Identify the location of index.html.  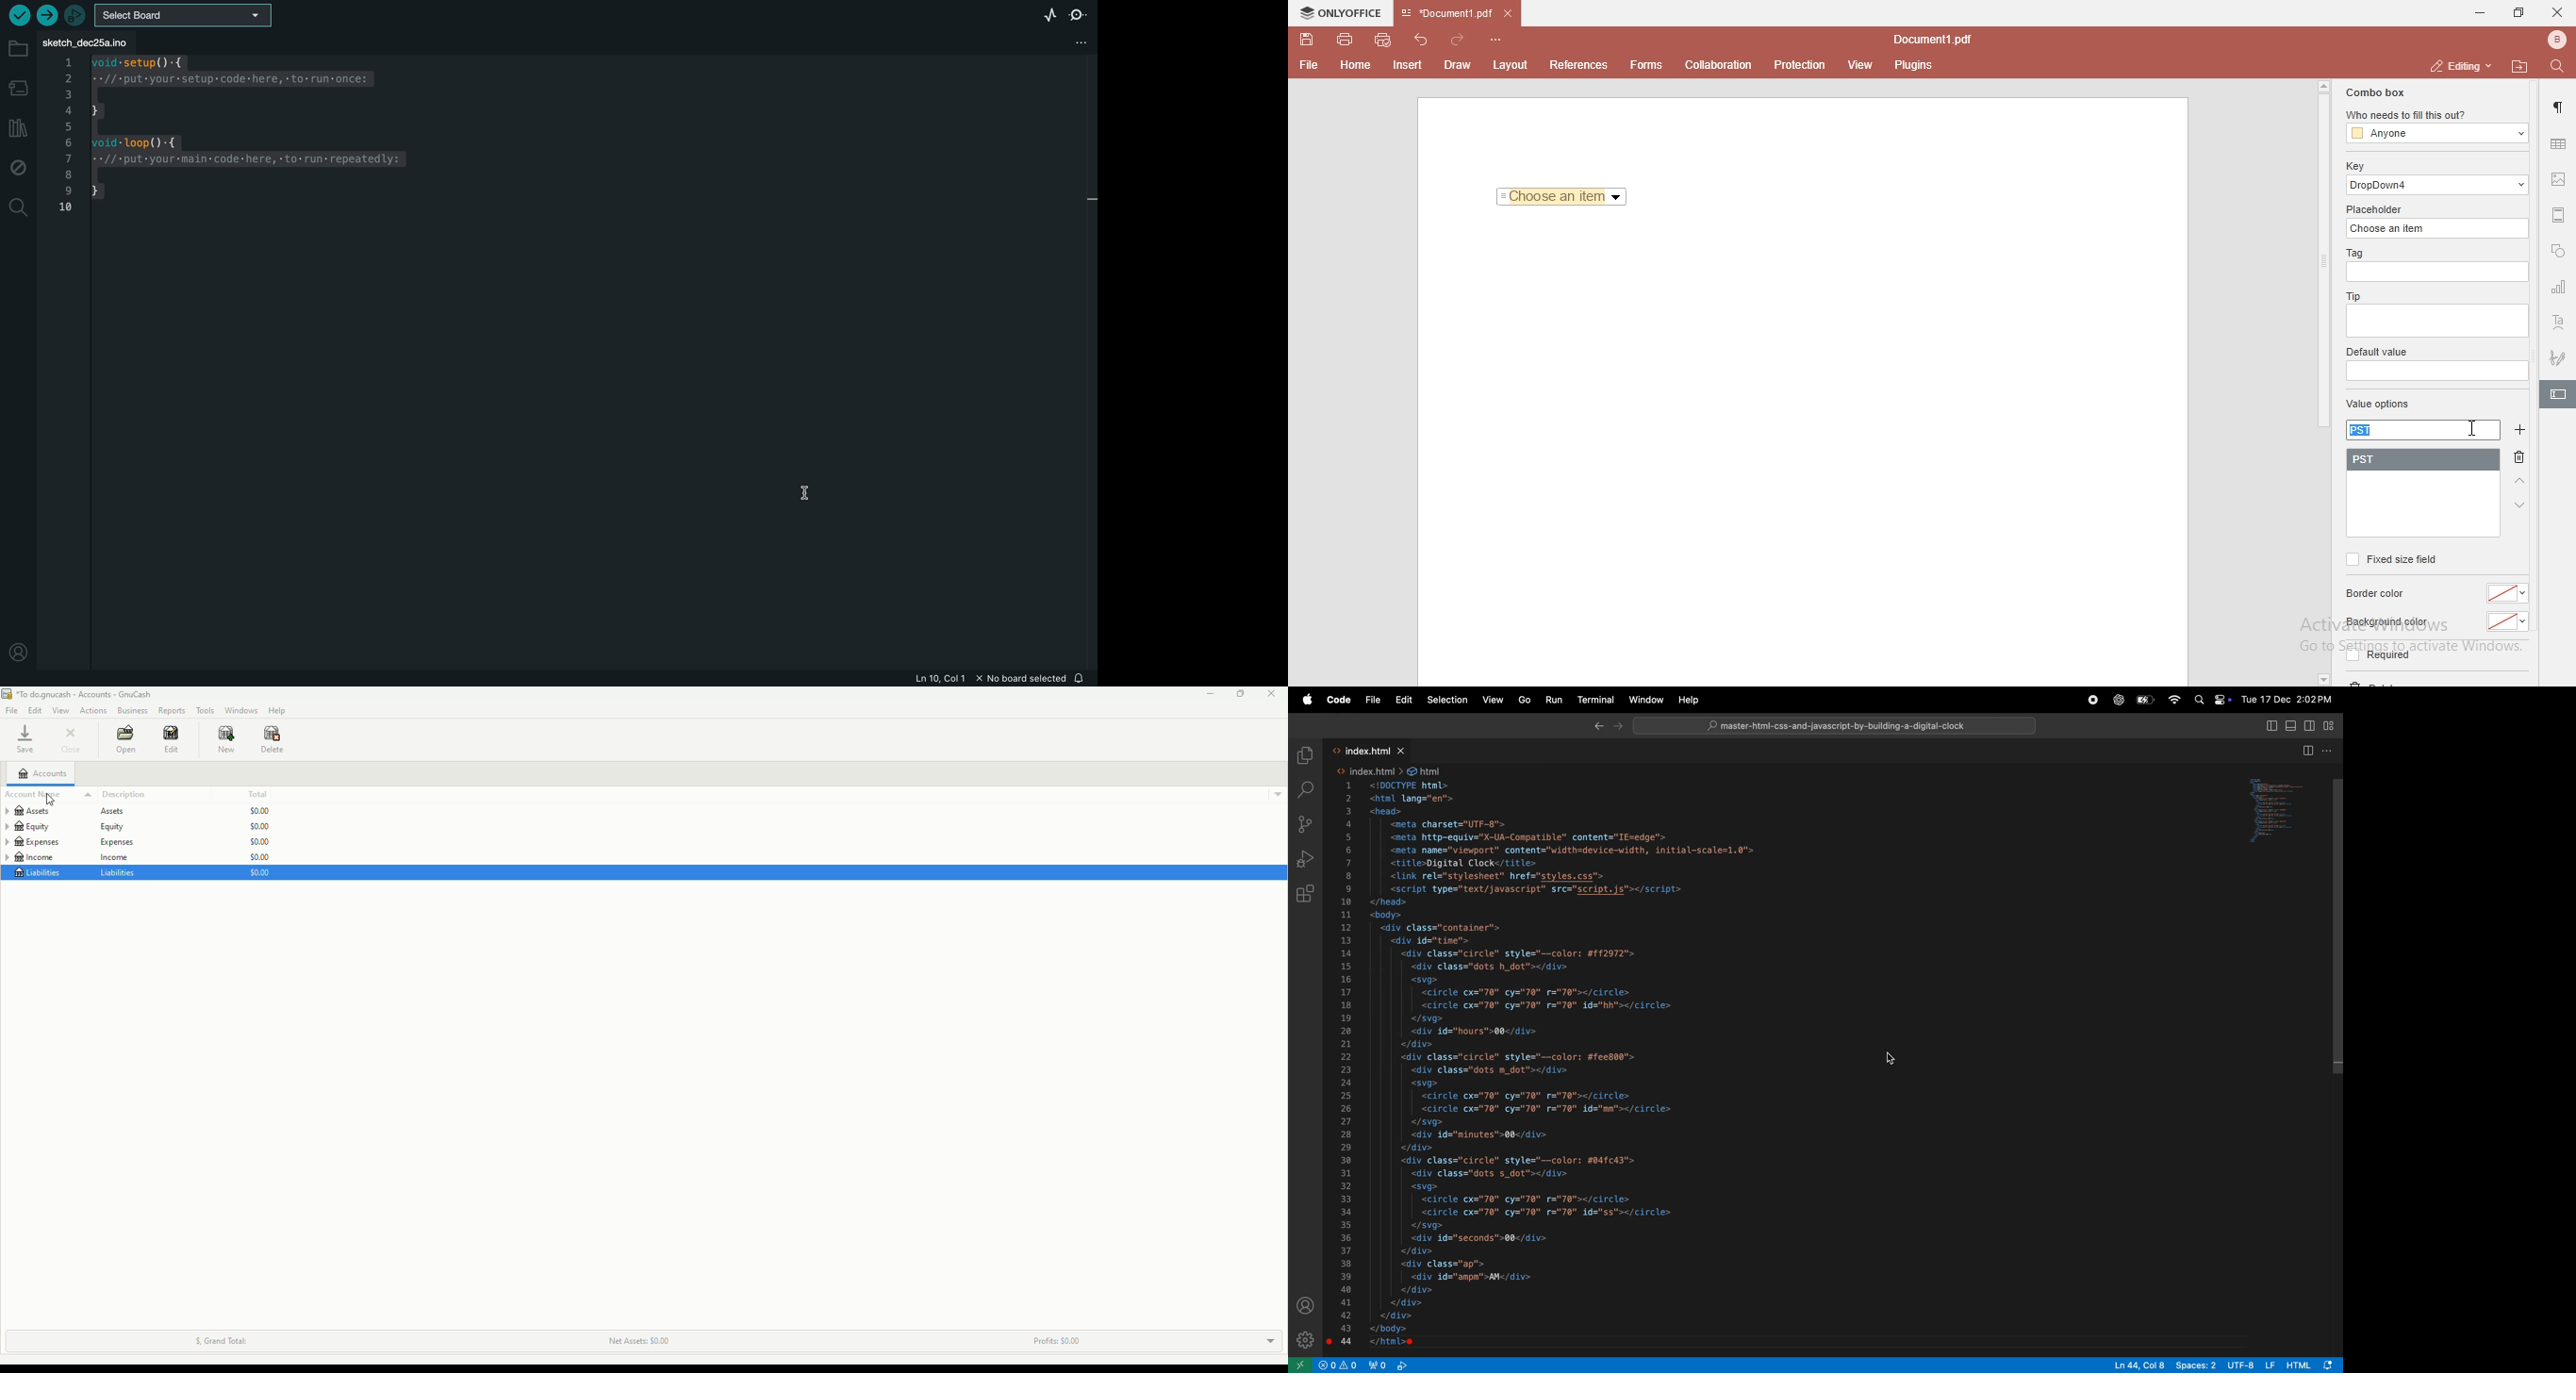
(1362, 750).